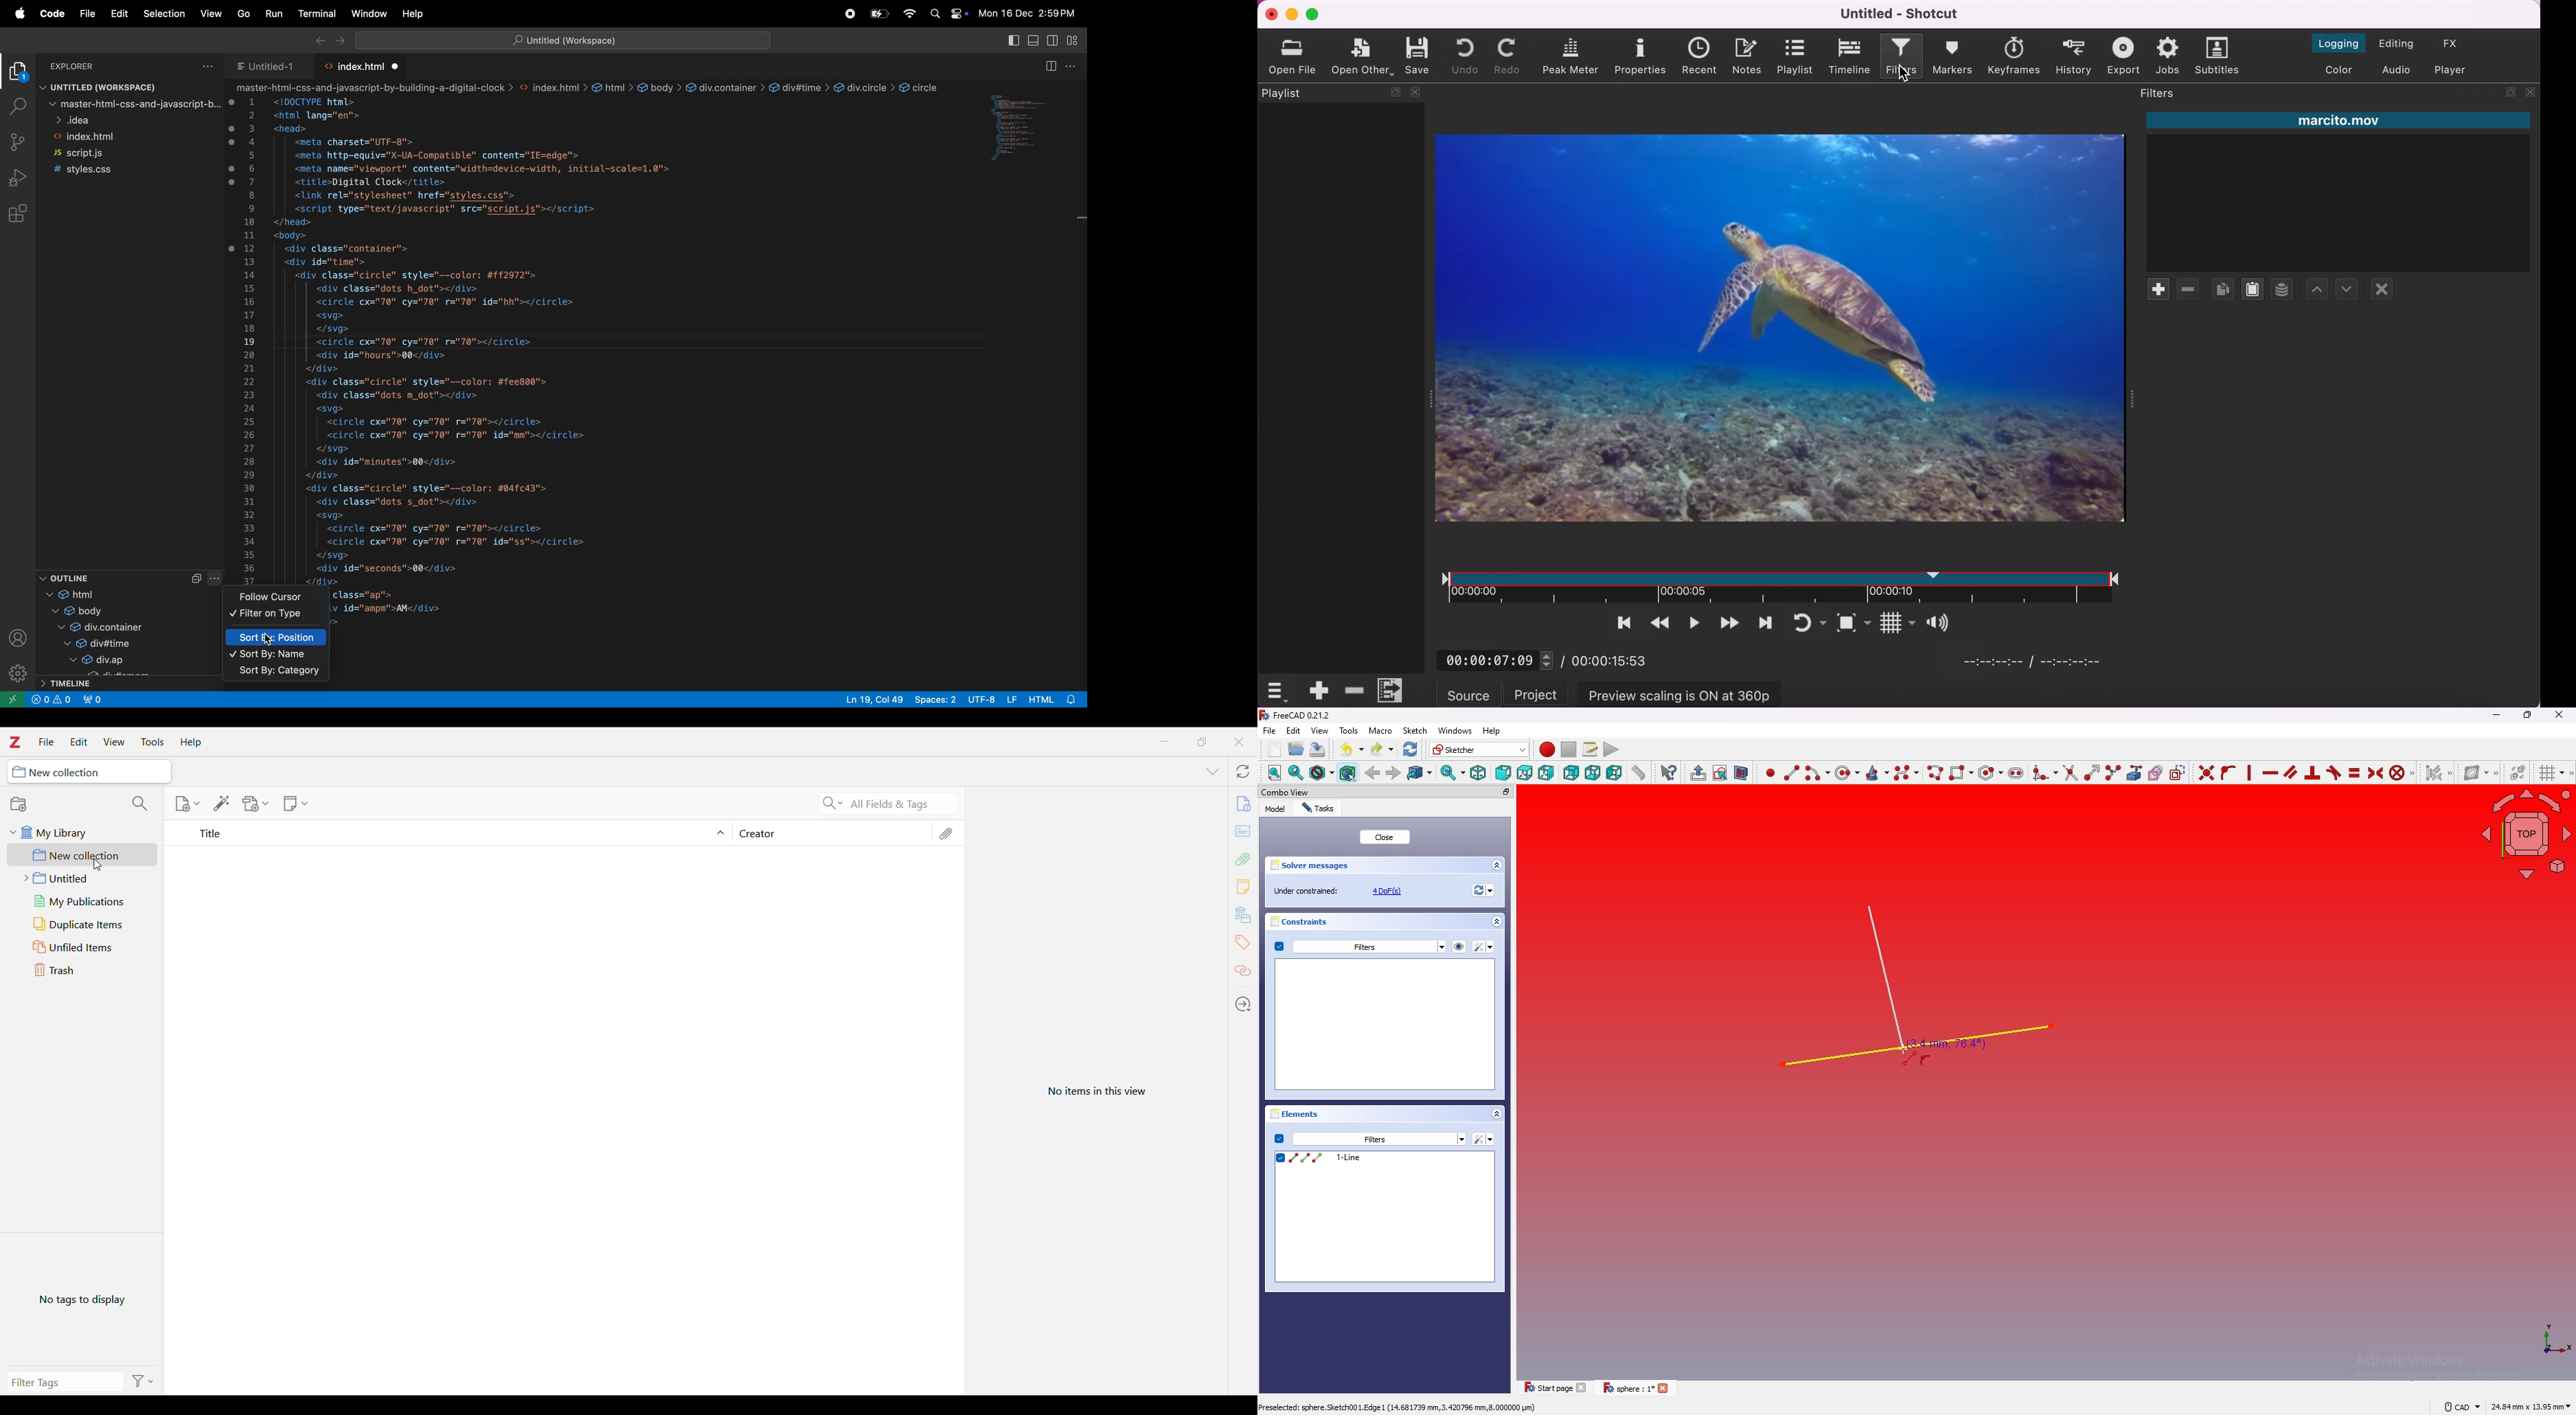 The image size is (2576, 1428). What do you see at coordinates (1317, 15) in the screenshot?
I see `maximize` at bounding box center [1317, 15].